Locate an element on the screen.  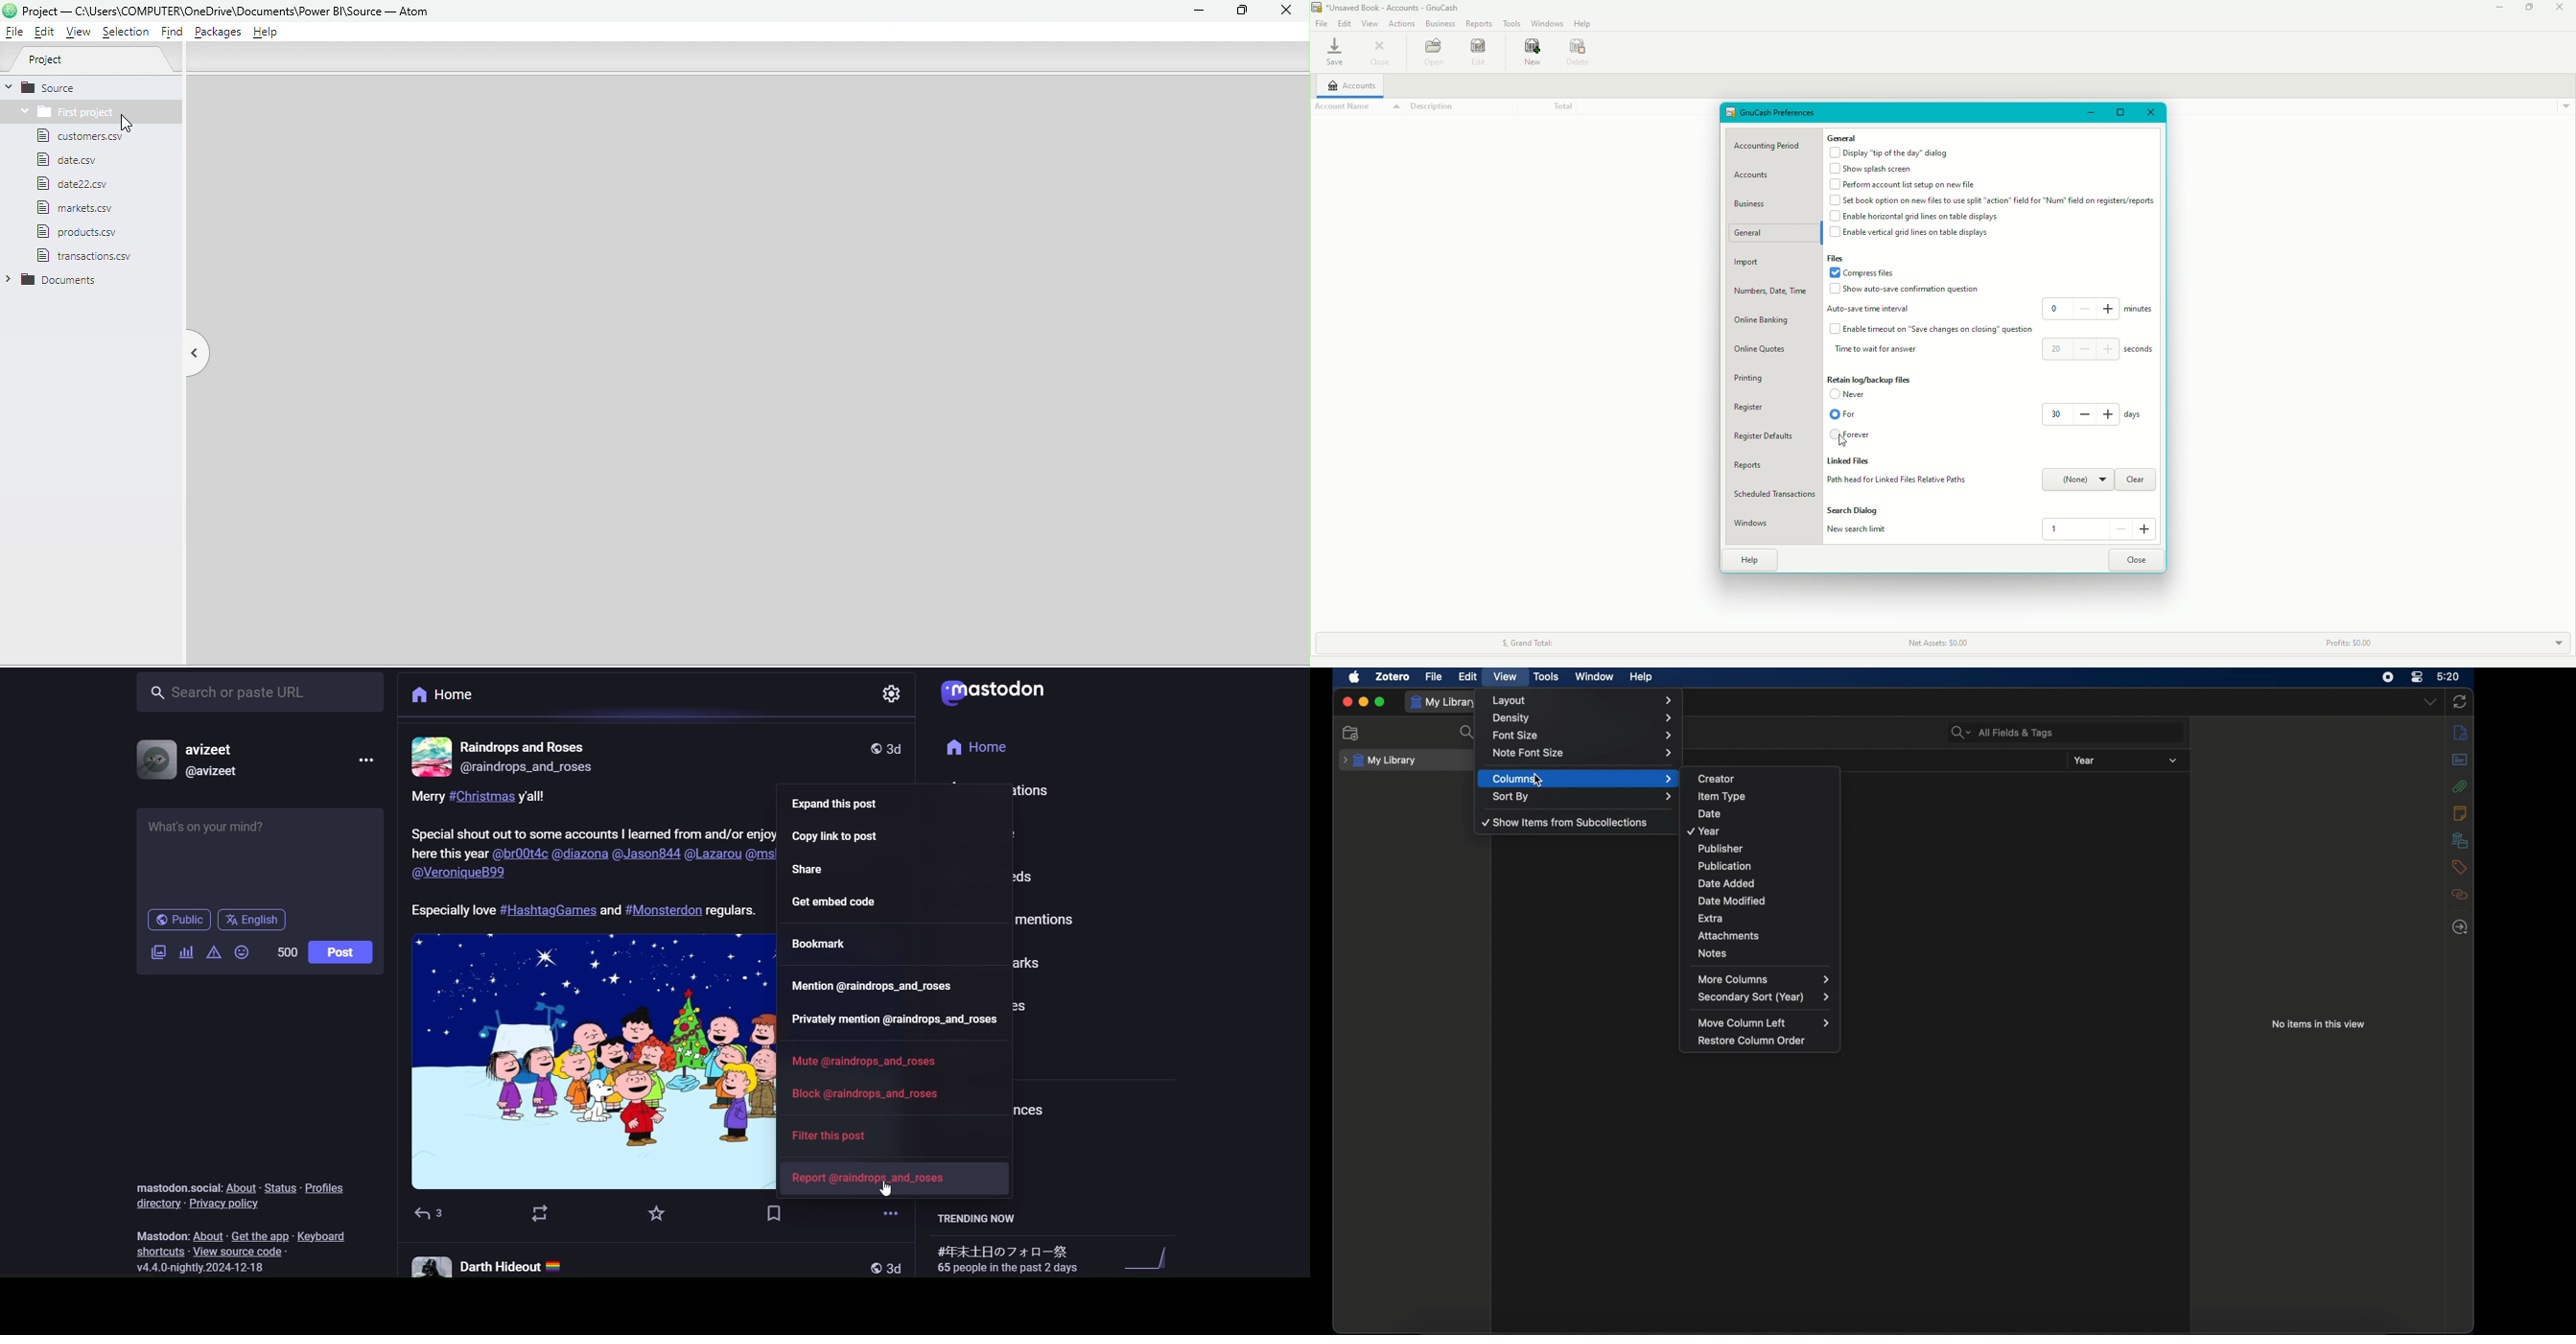
creator is located at coordinates (1767, 777).